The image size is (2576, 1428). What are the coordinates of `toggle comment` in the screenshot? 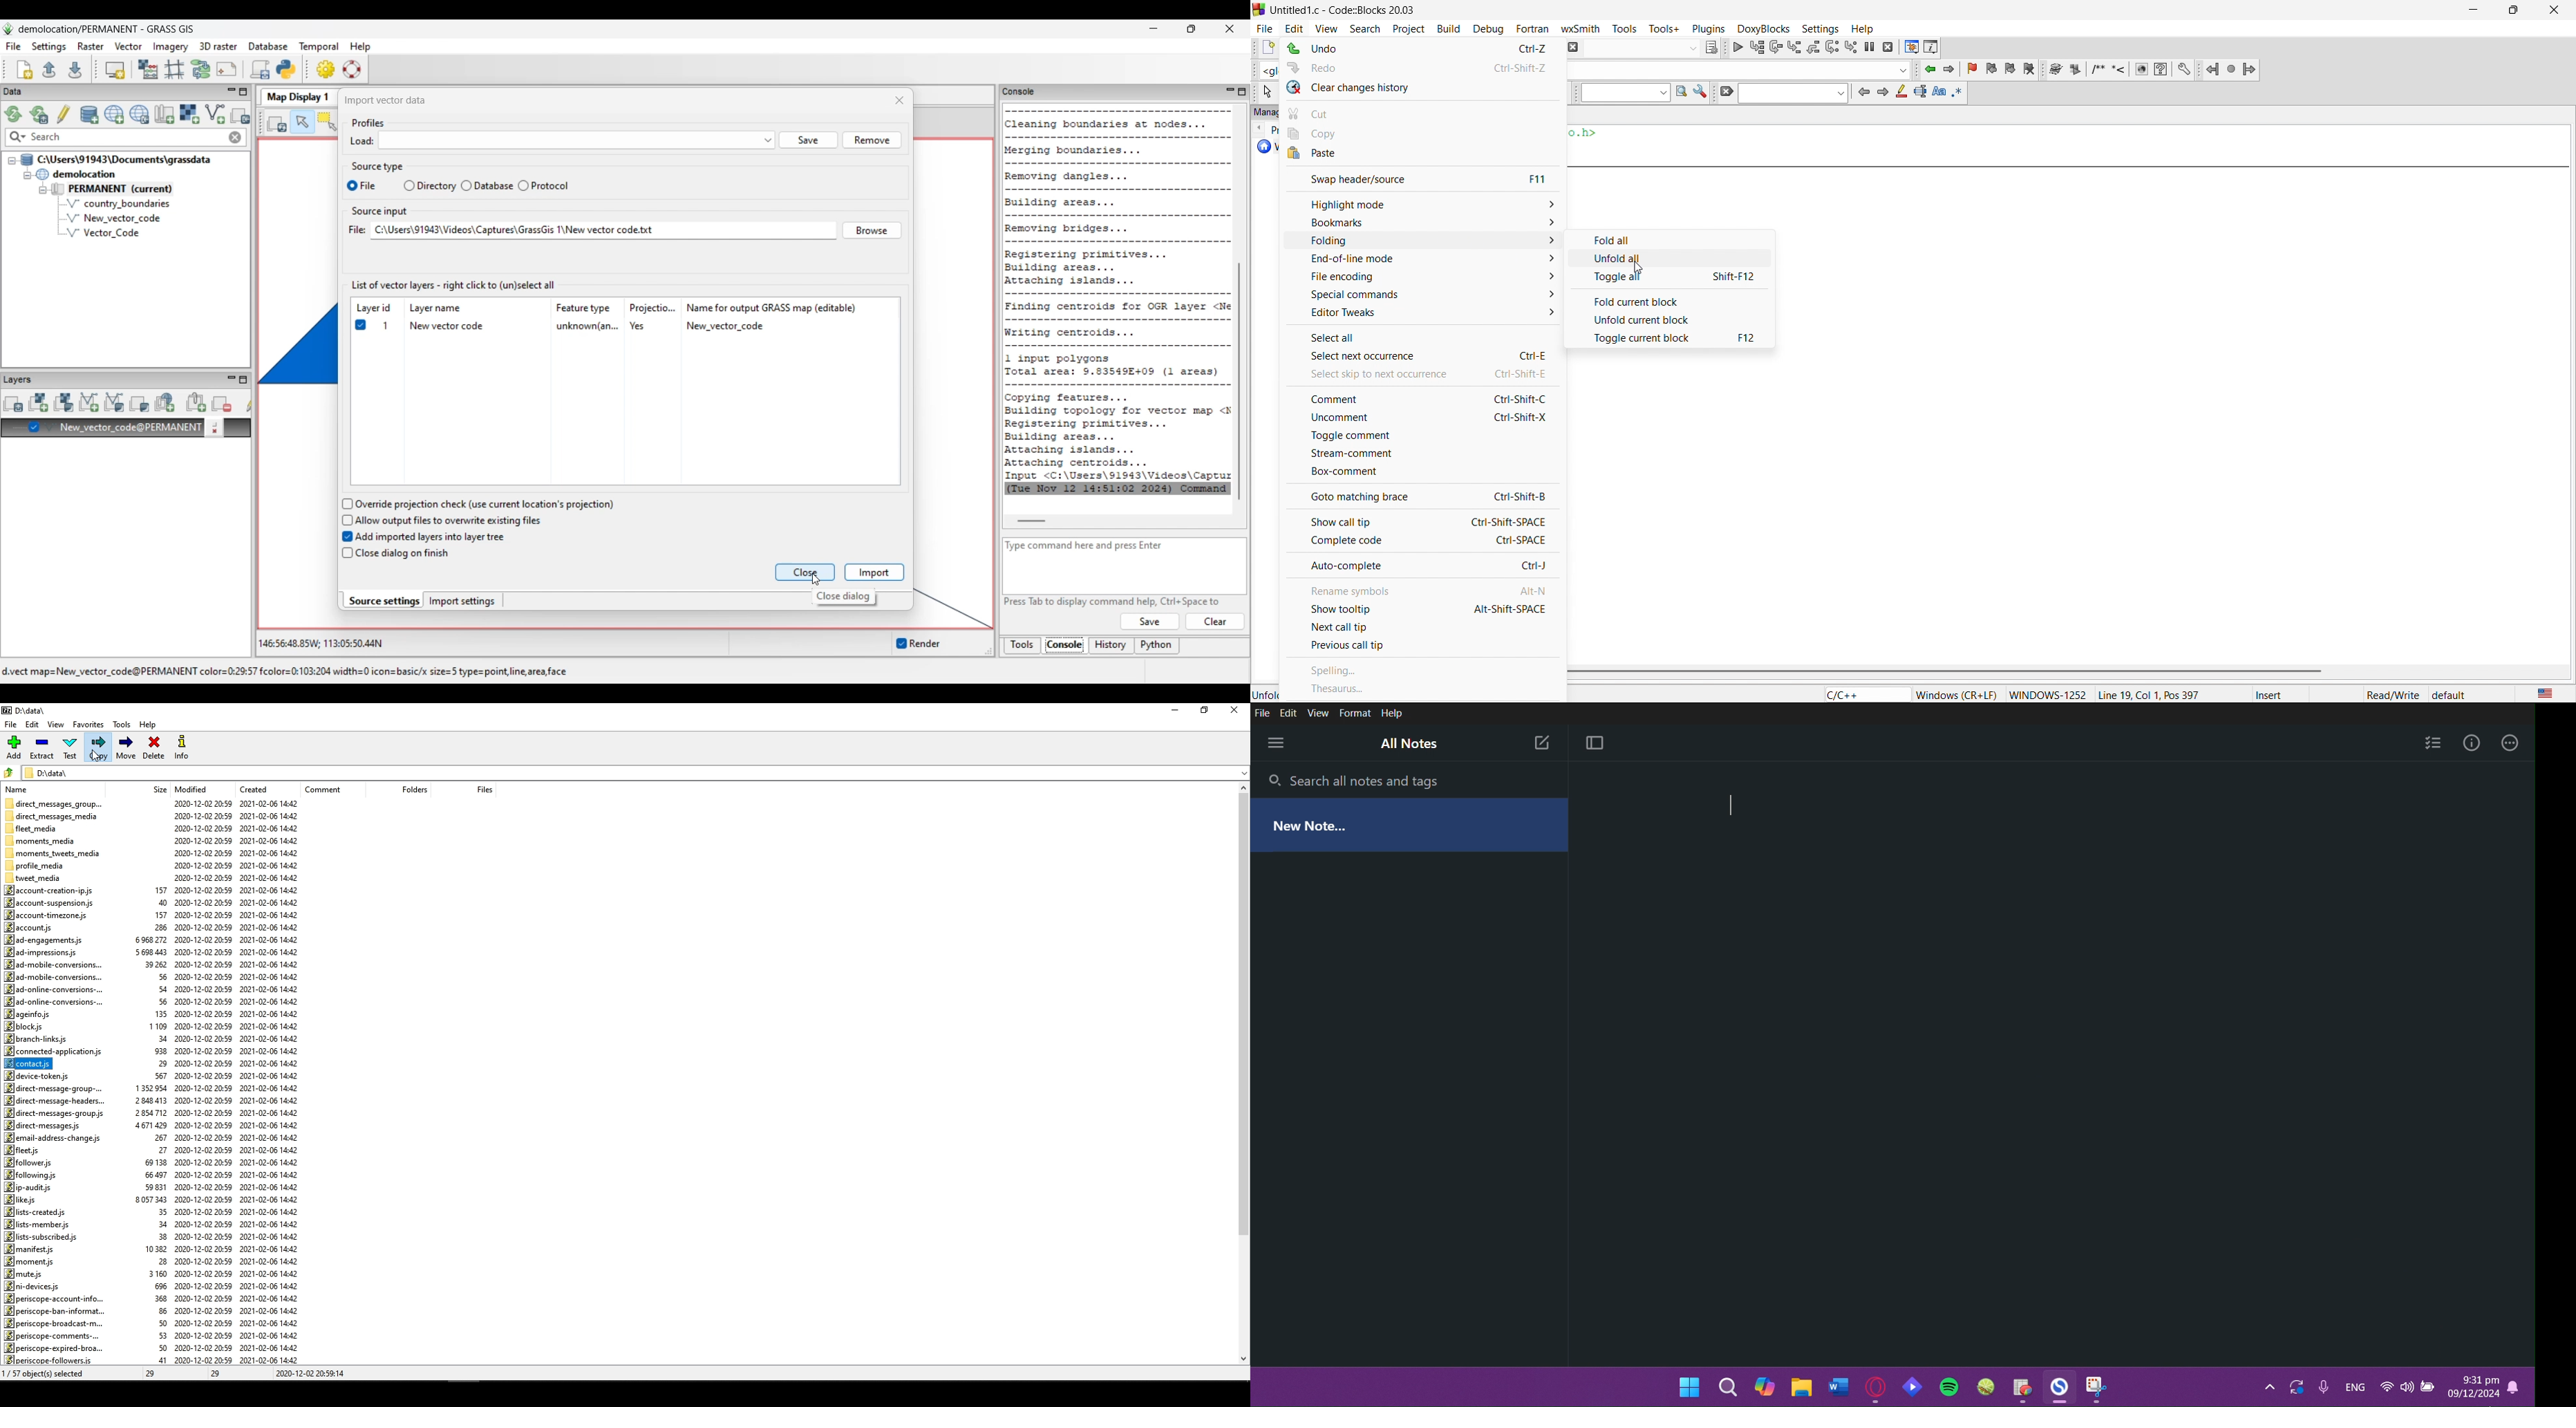 It's located at (1418, 437).